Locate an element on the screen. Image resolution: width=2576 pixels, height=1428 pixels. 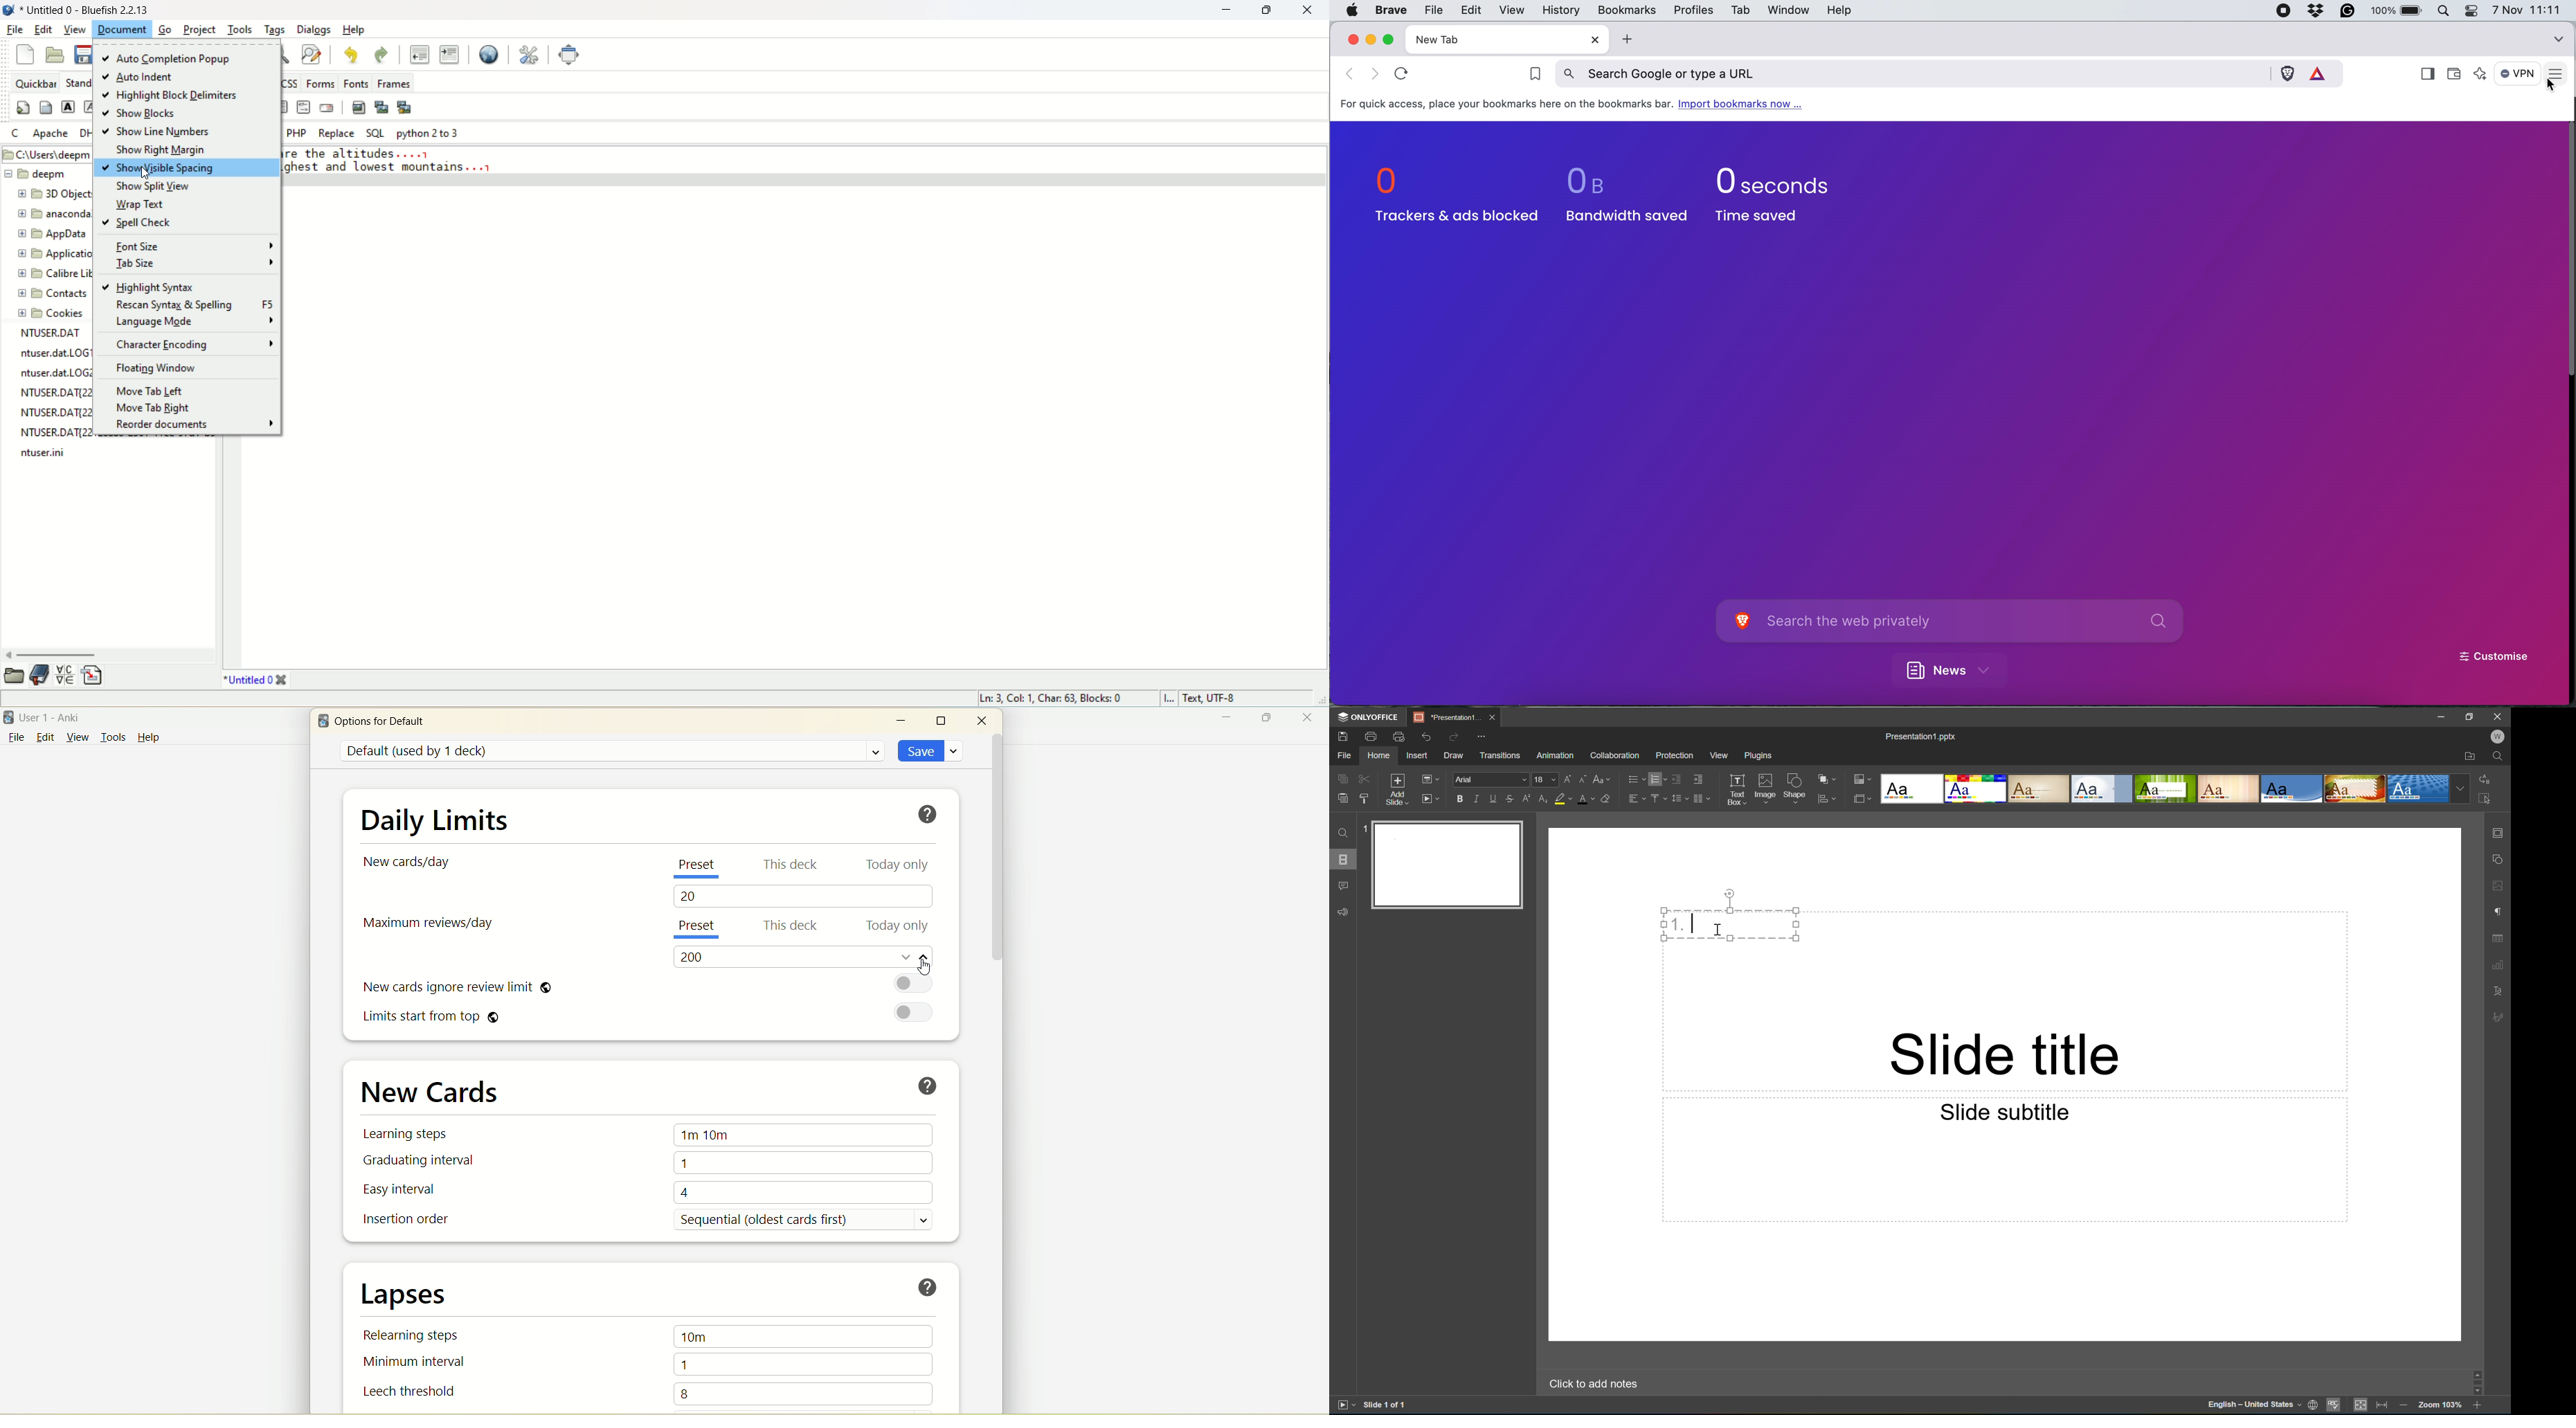
Save is located at coordinates (1341, 736).